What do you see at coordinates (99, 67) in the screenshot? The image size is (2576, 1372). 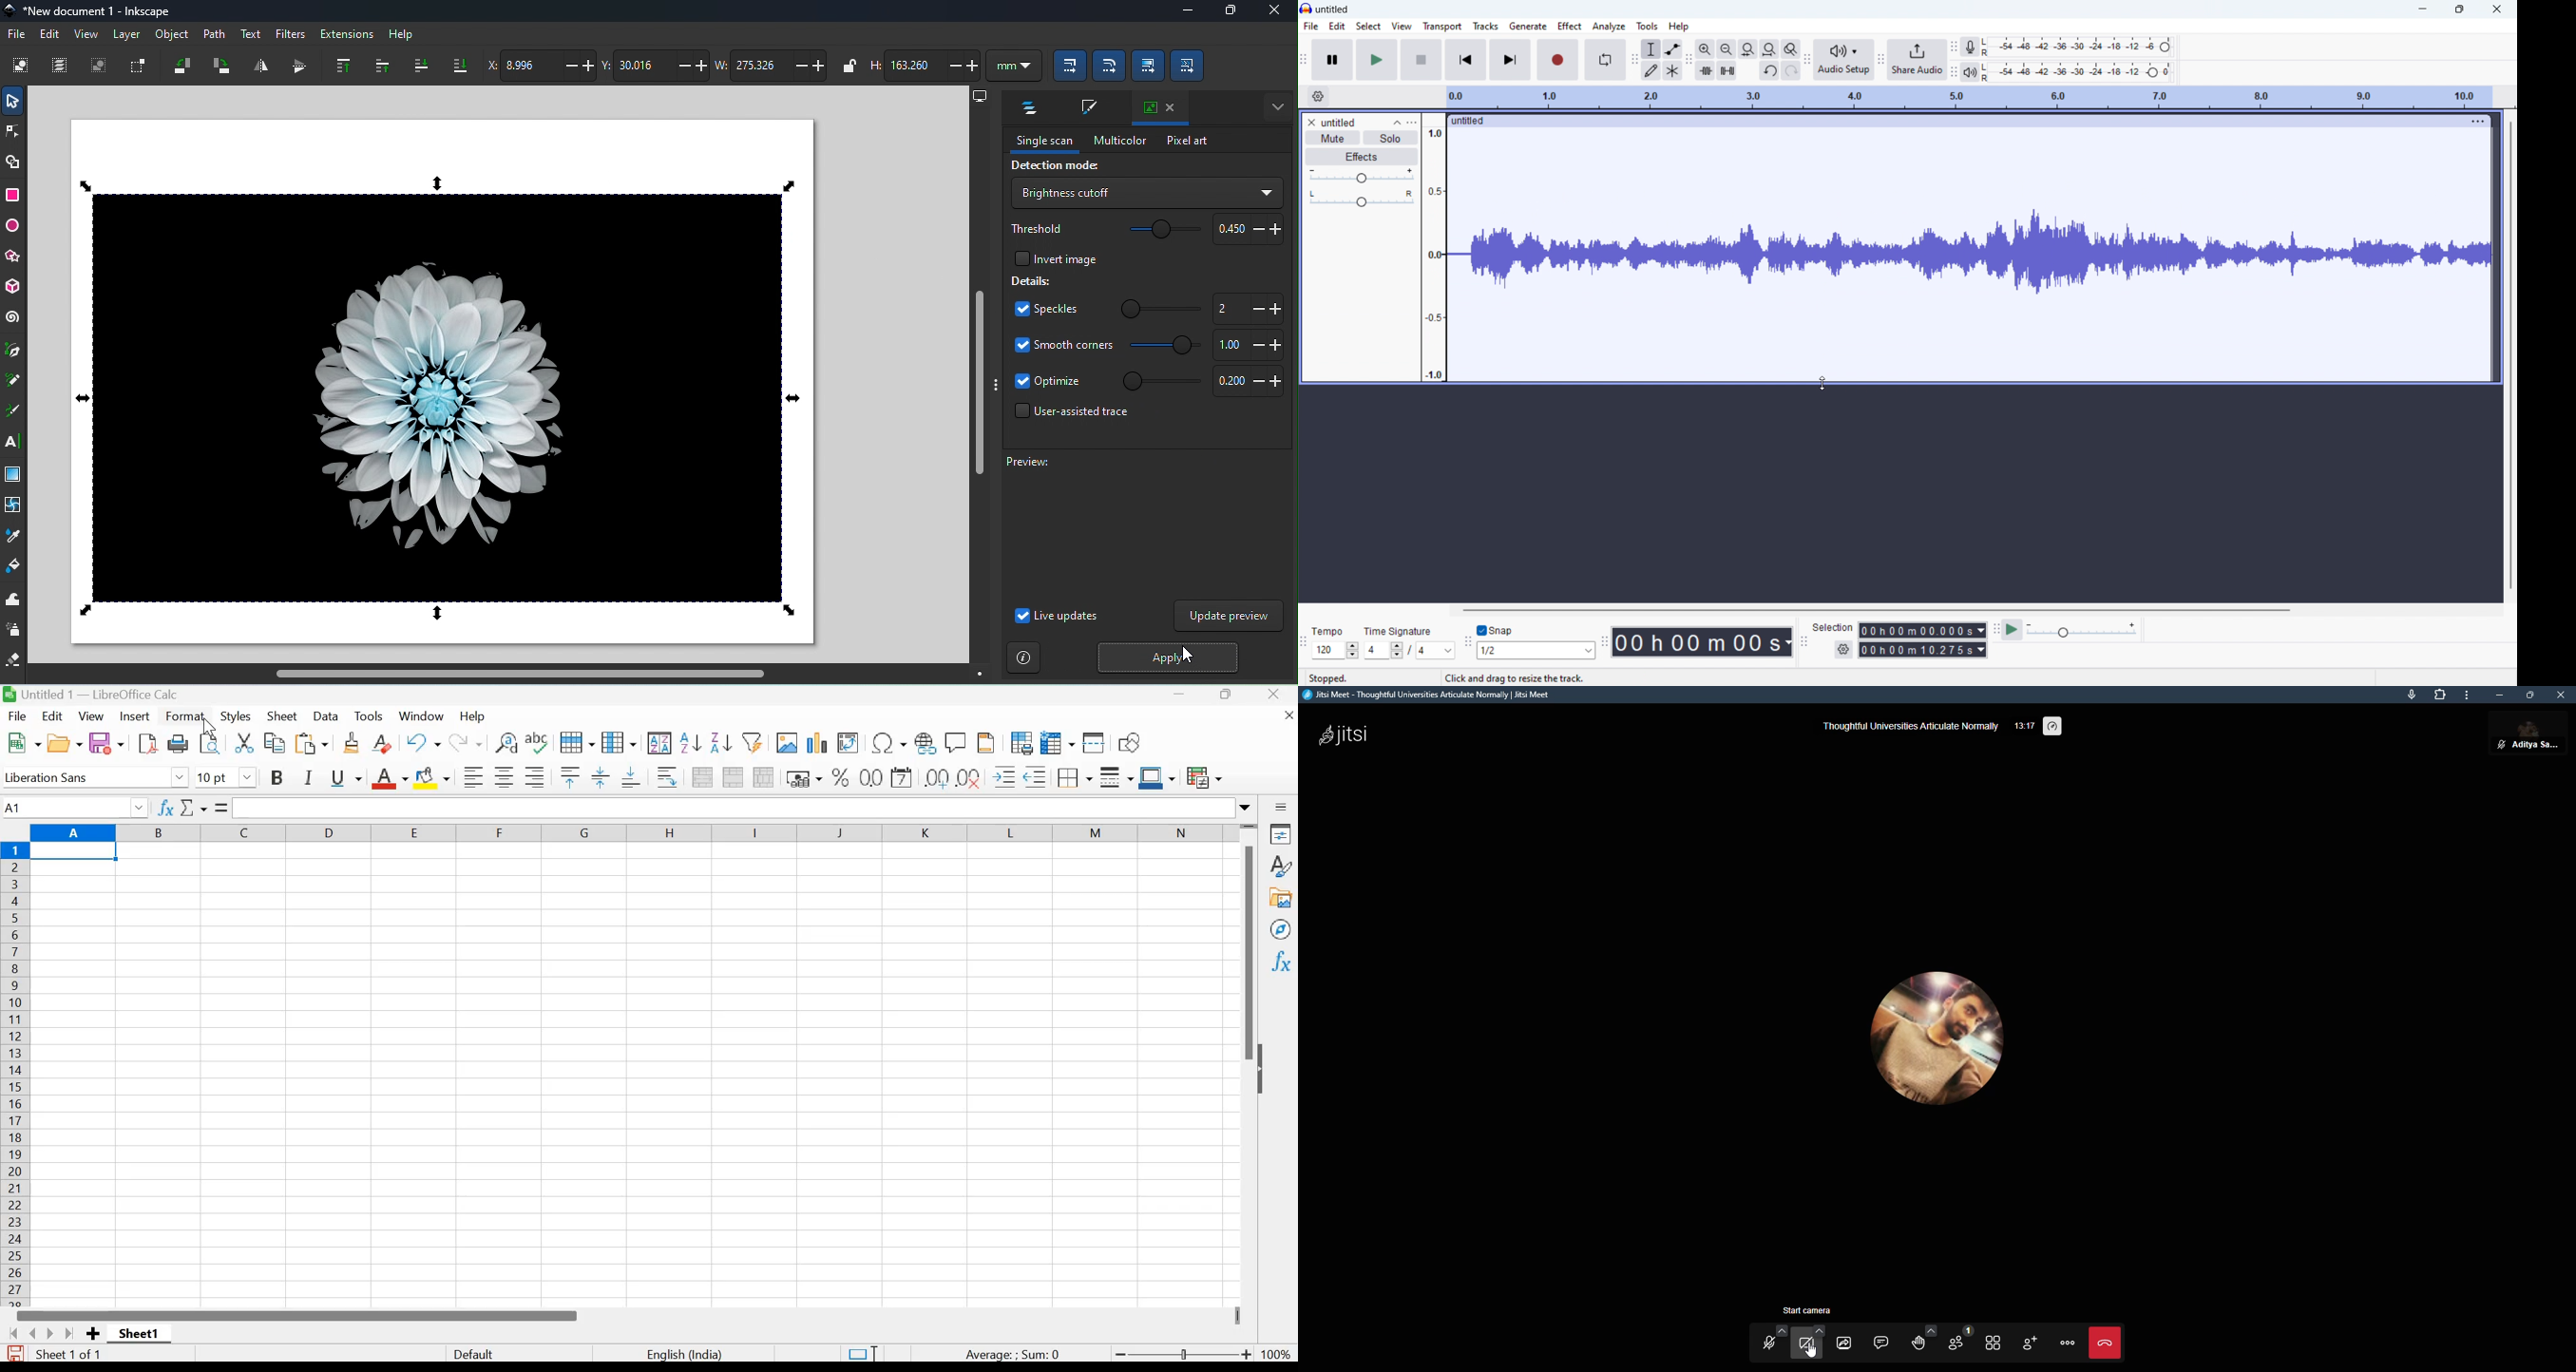 I see `Deselect any selected objects` at bounding box center [99, 67].